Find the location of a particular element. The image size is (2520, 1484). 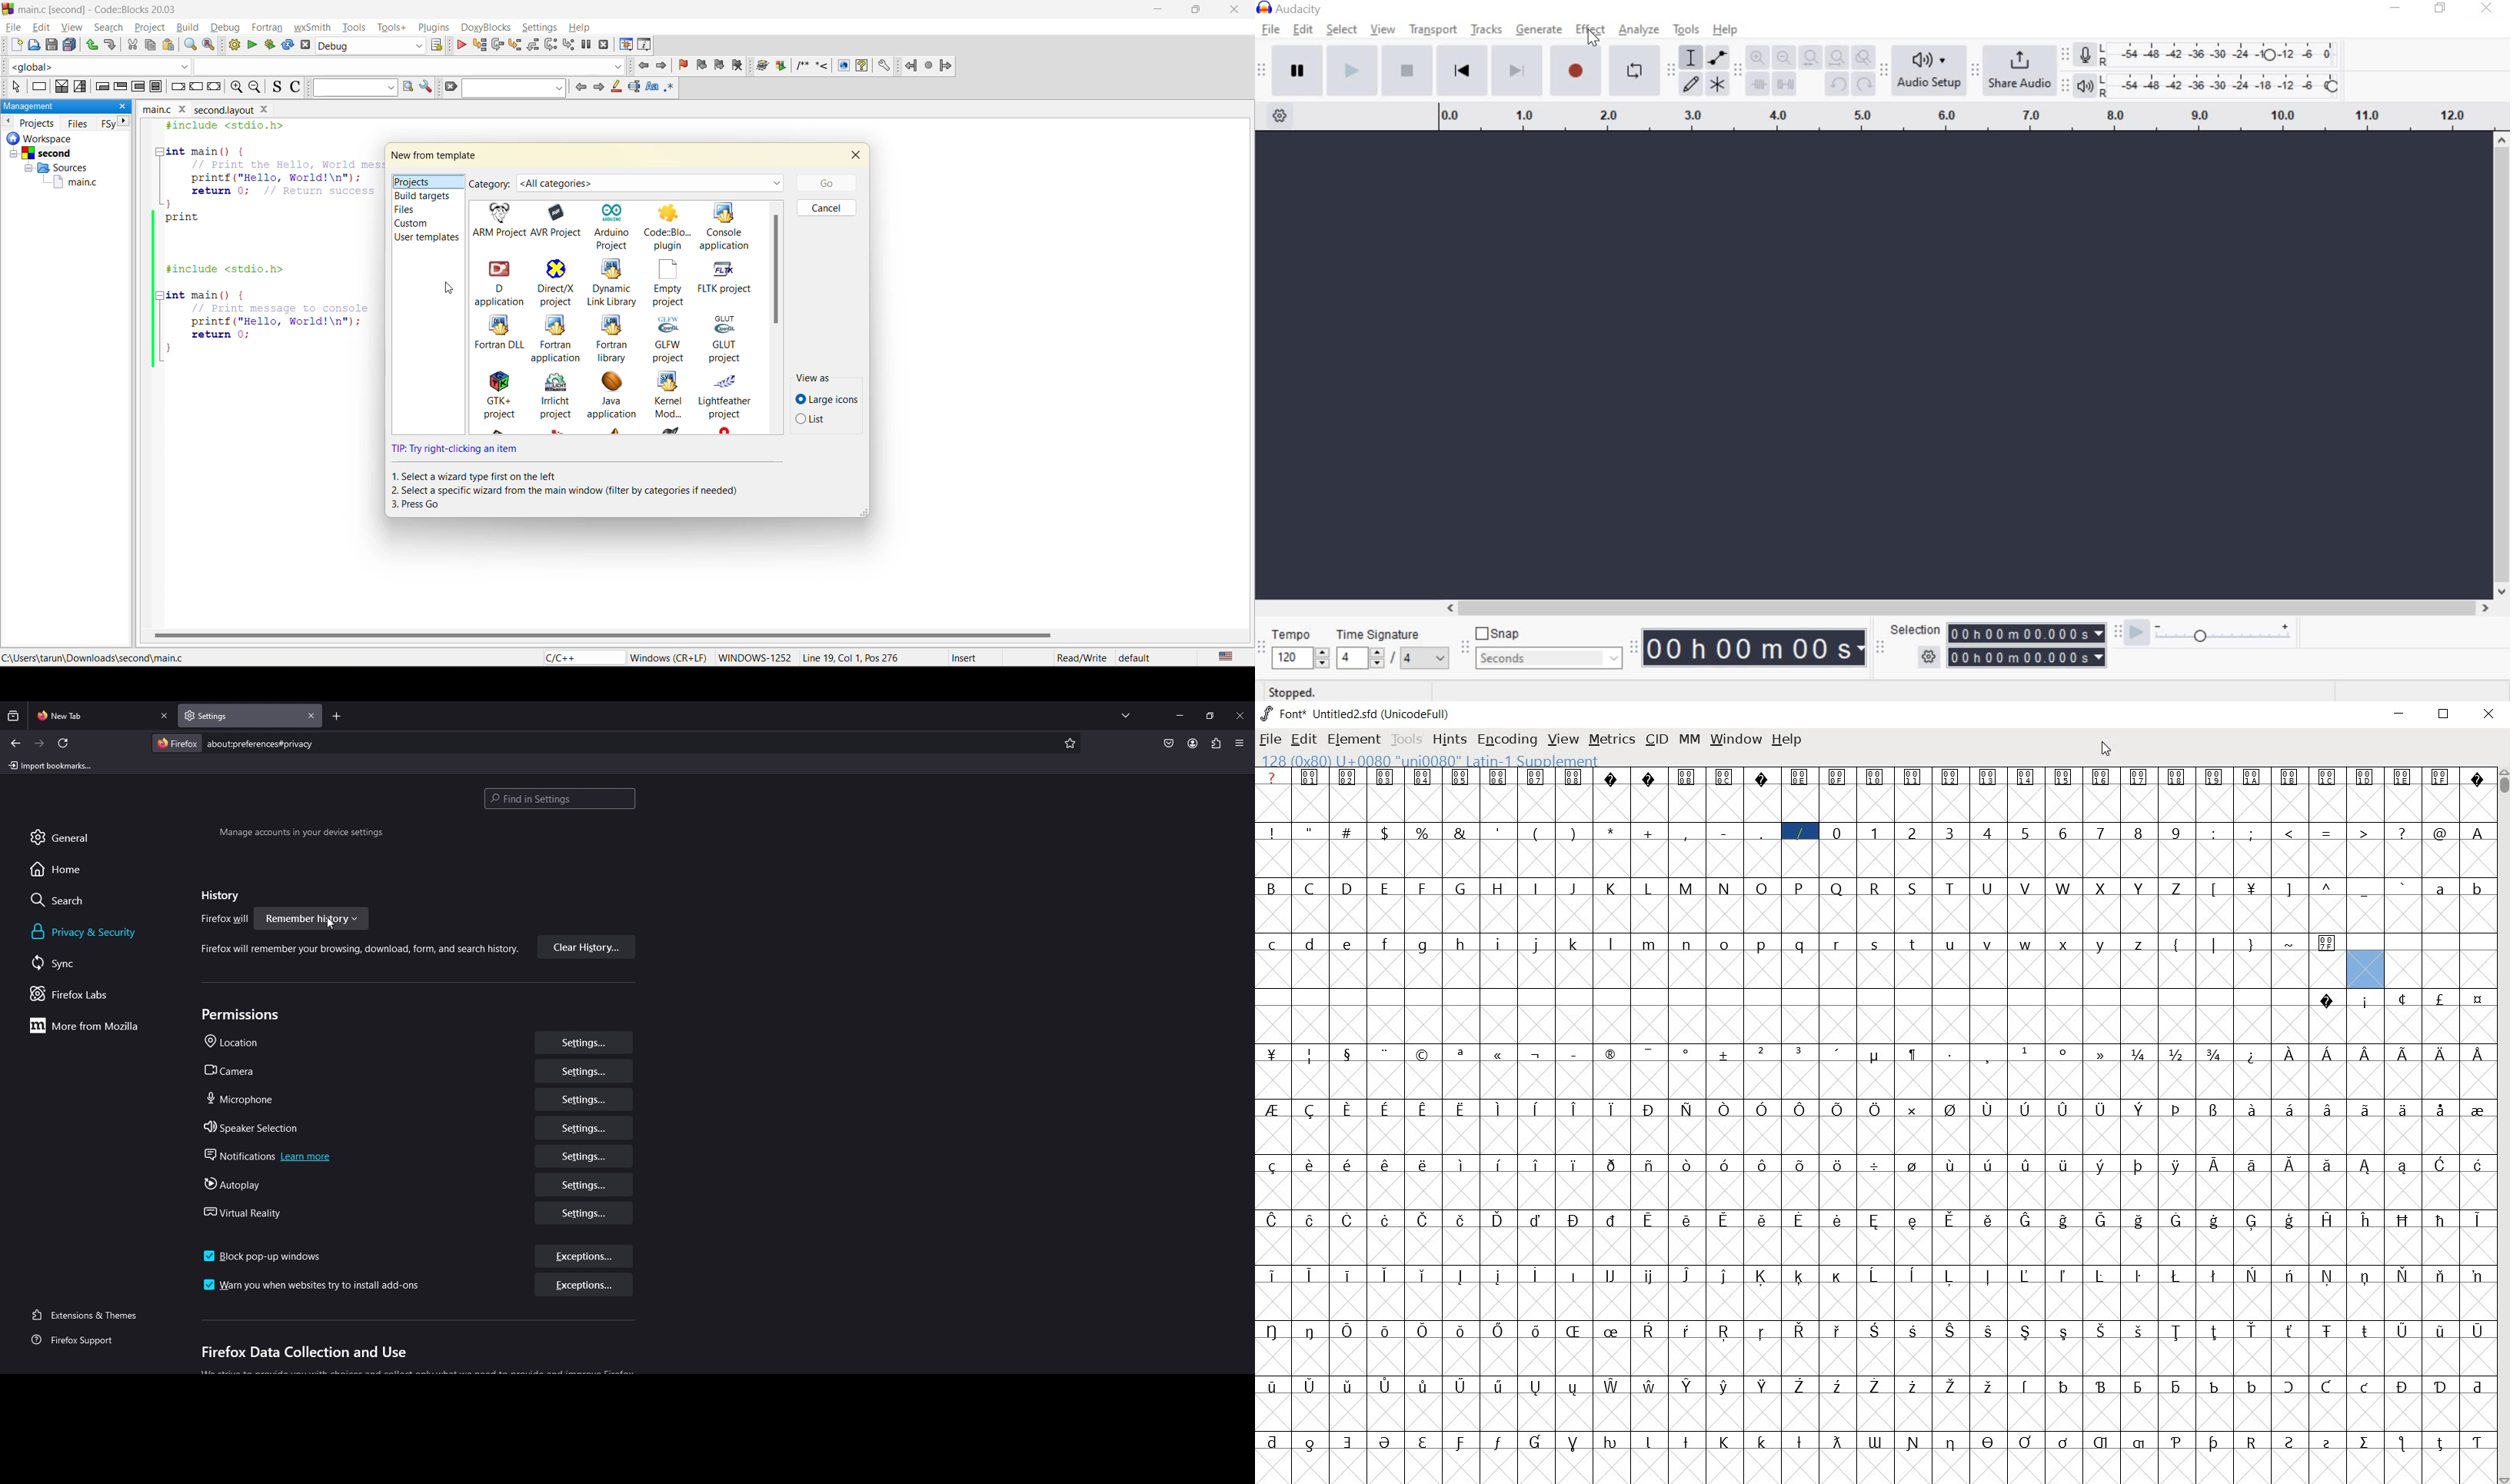

Firefox will remember your browsing, download, form, and search history. is located at coordinates (353, 952).